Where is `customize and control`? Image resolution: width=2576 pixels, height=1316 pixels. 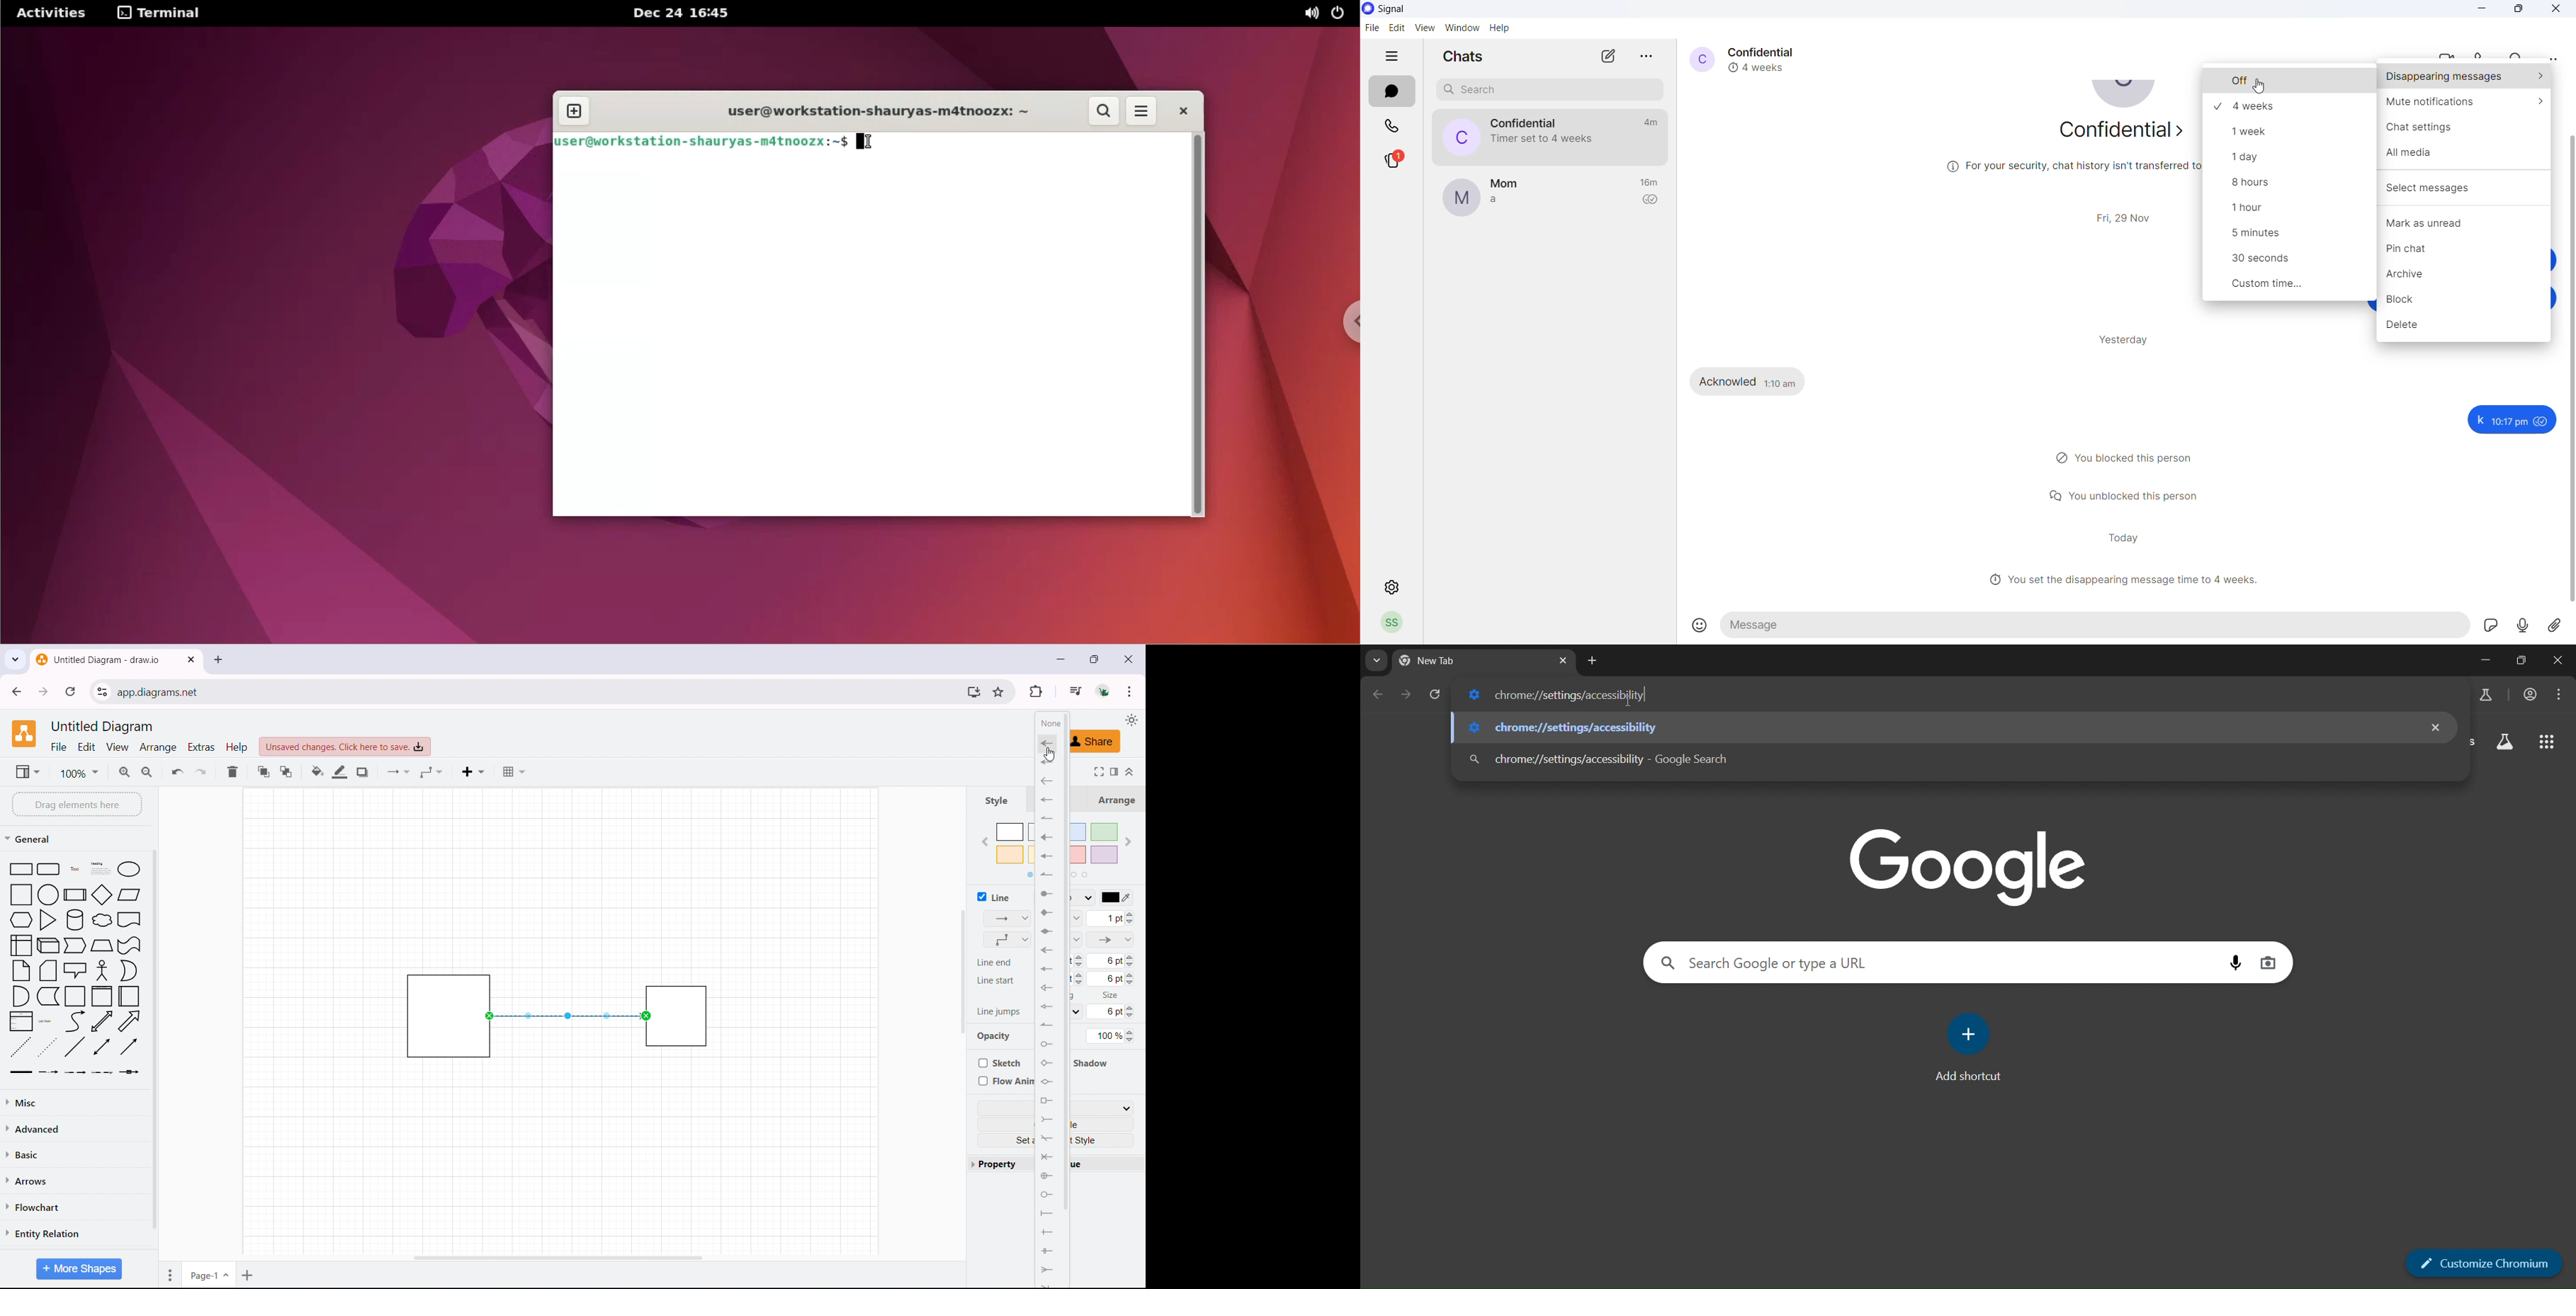
customize and control is located at coordinates (1130, 691).